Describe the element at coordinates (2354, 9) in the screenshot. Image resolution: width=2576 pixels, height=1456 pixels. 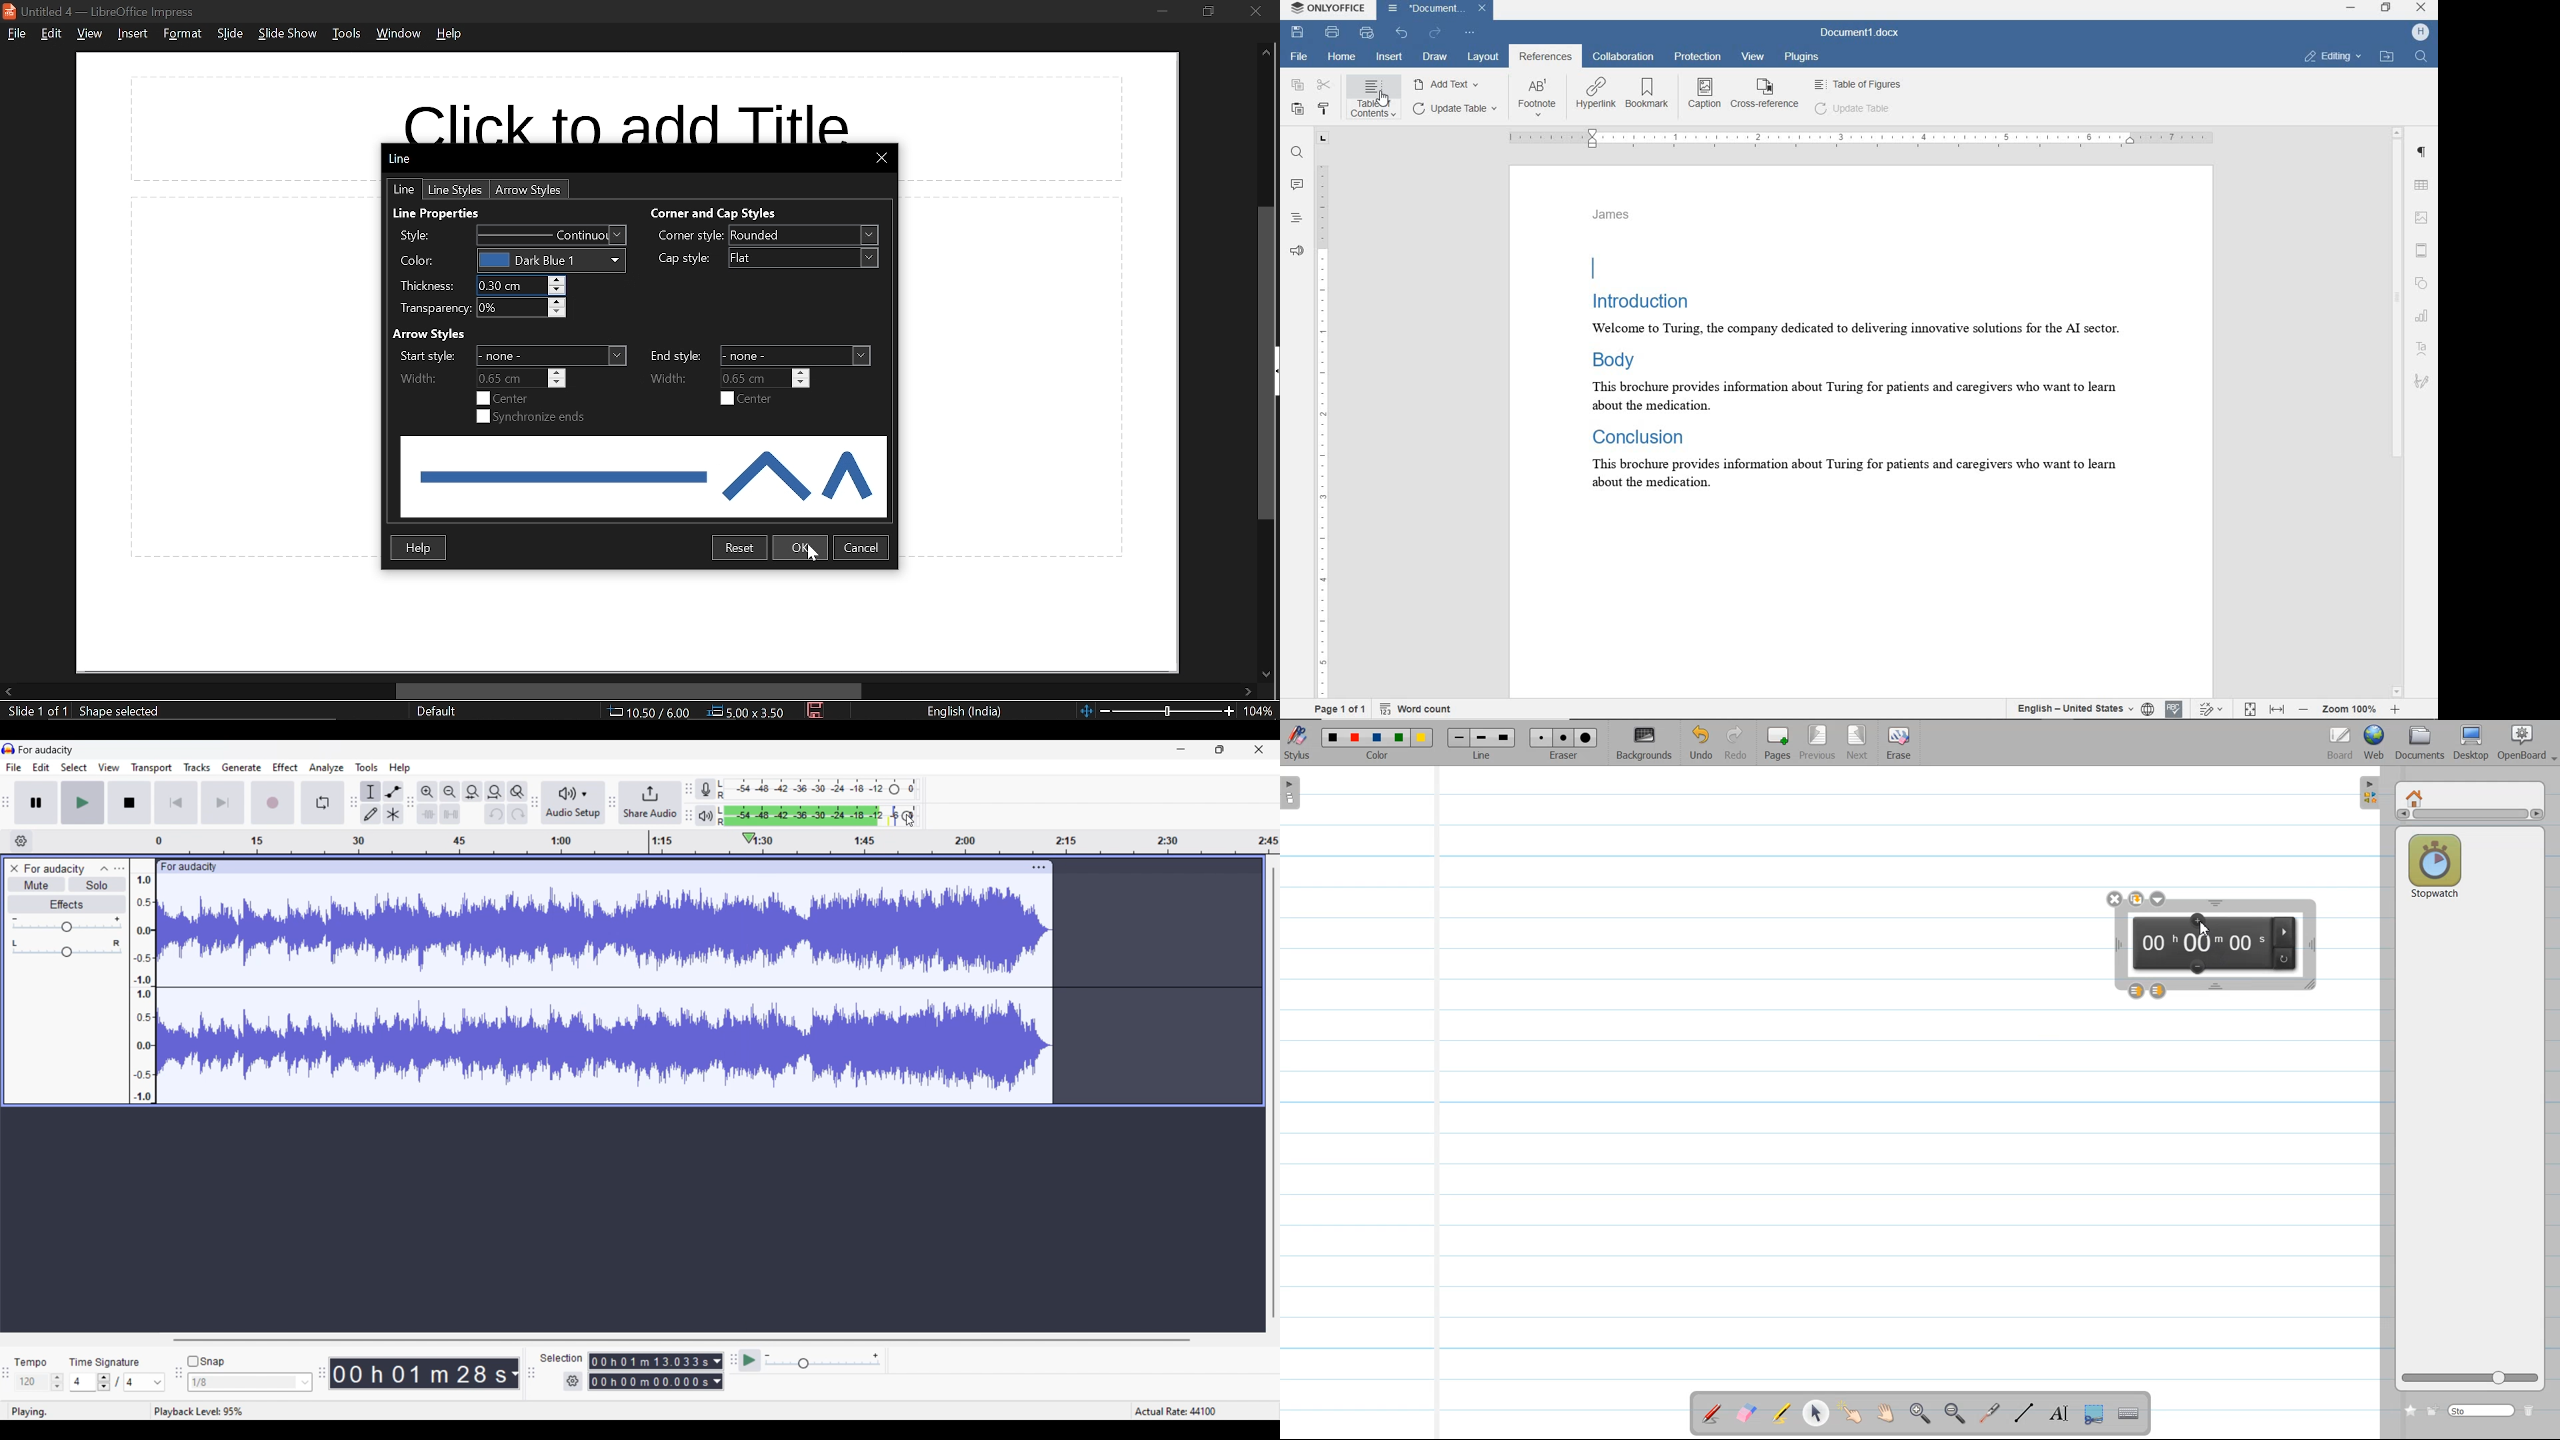
I see `minimize` at that location.